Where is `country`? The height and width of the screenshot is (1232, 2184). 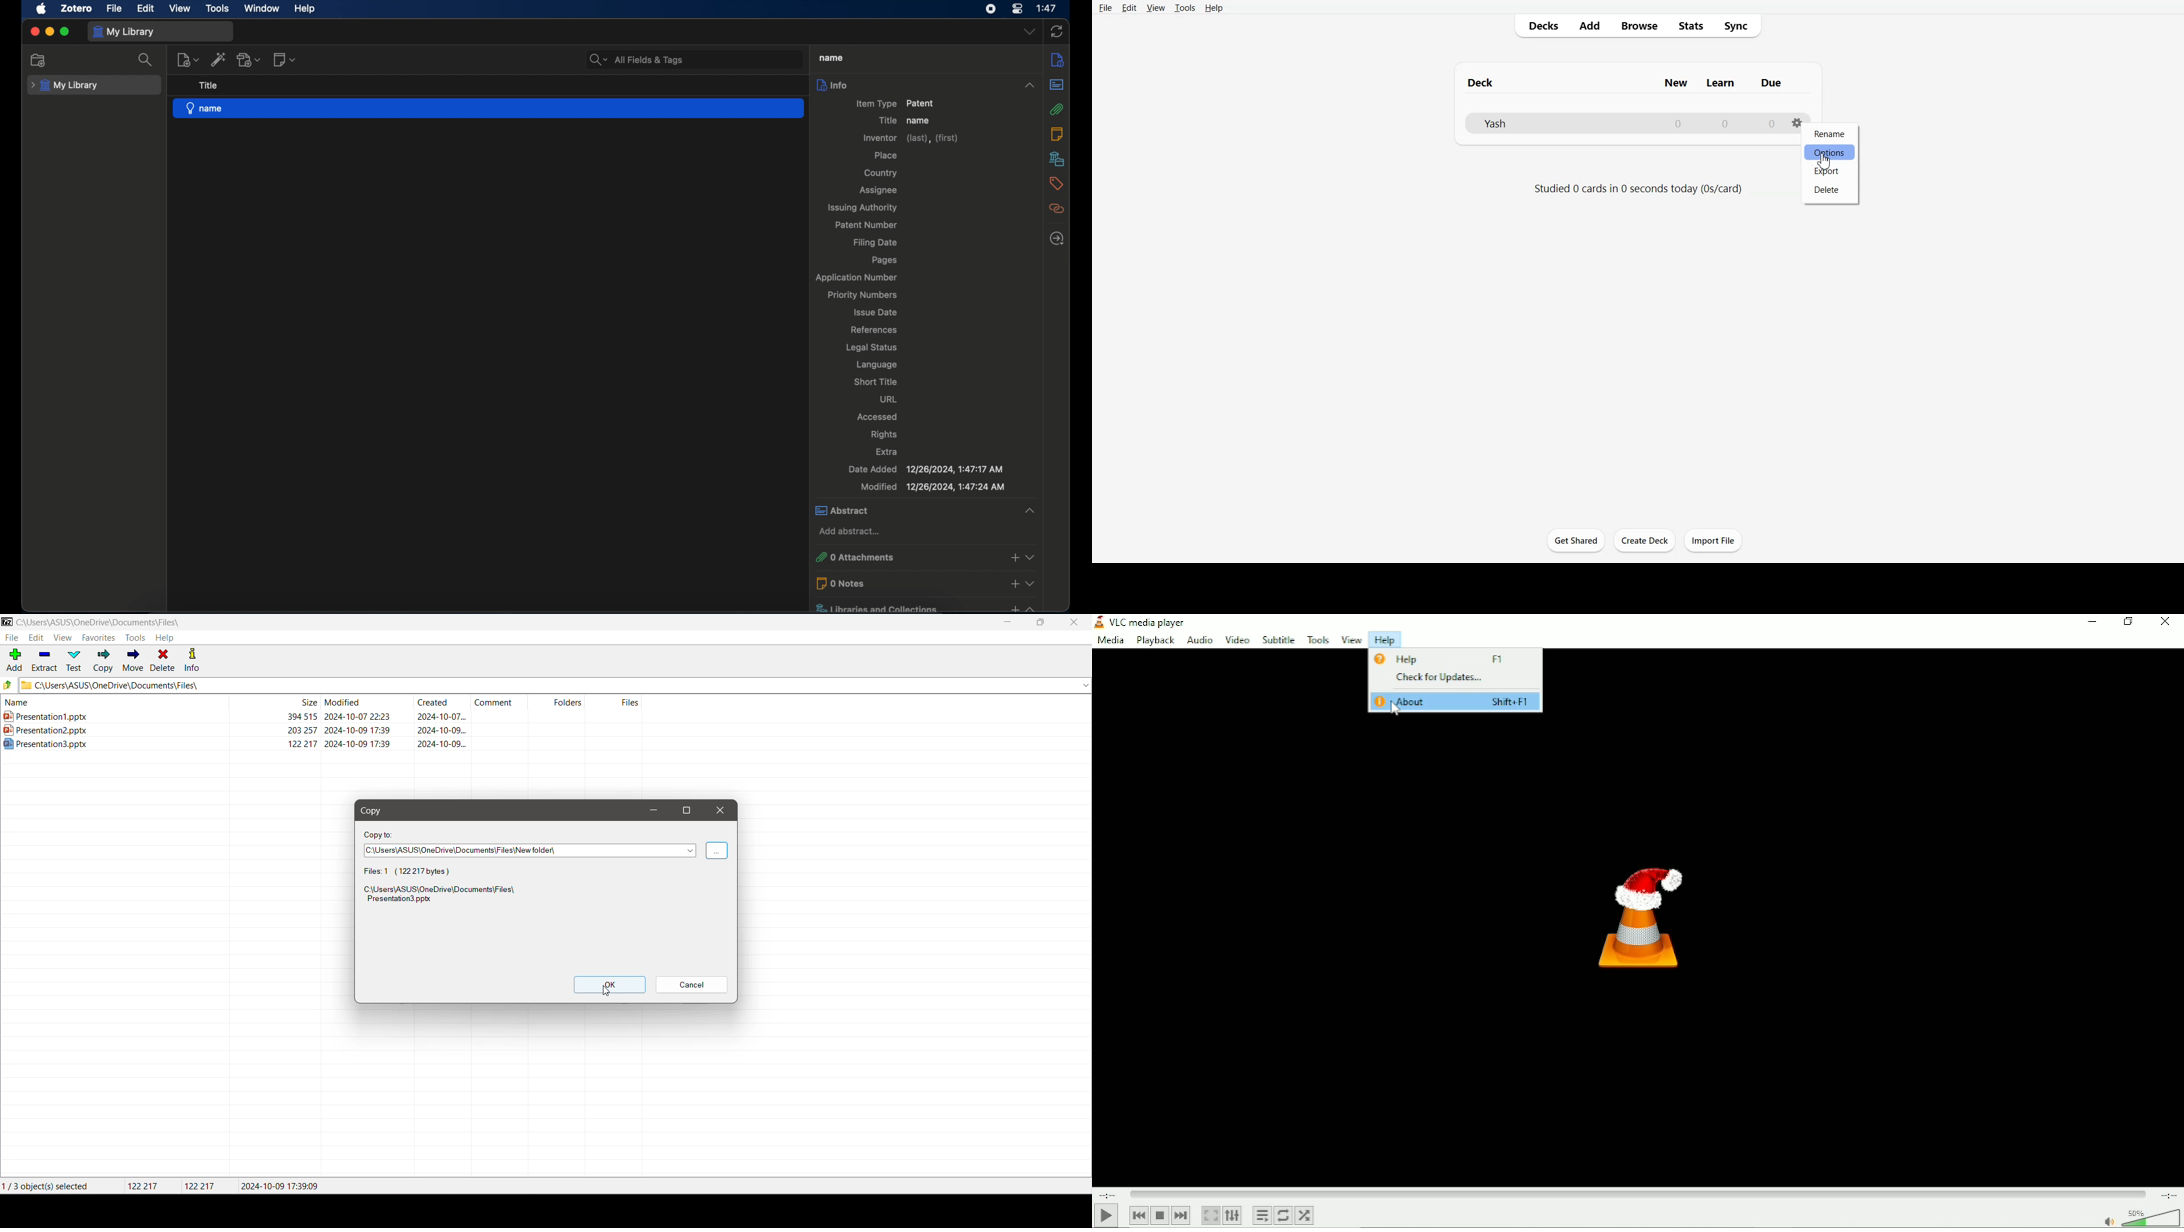 country is located at coordinates (883, 173).